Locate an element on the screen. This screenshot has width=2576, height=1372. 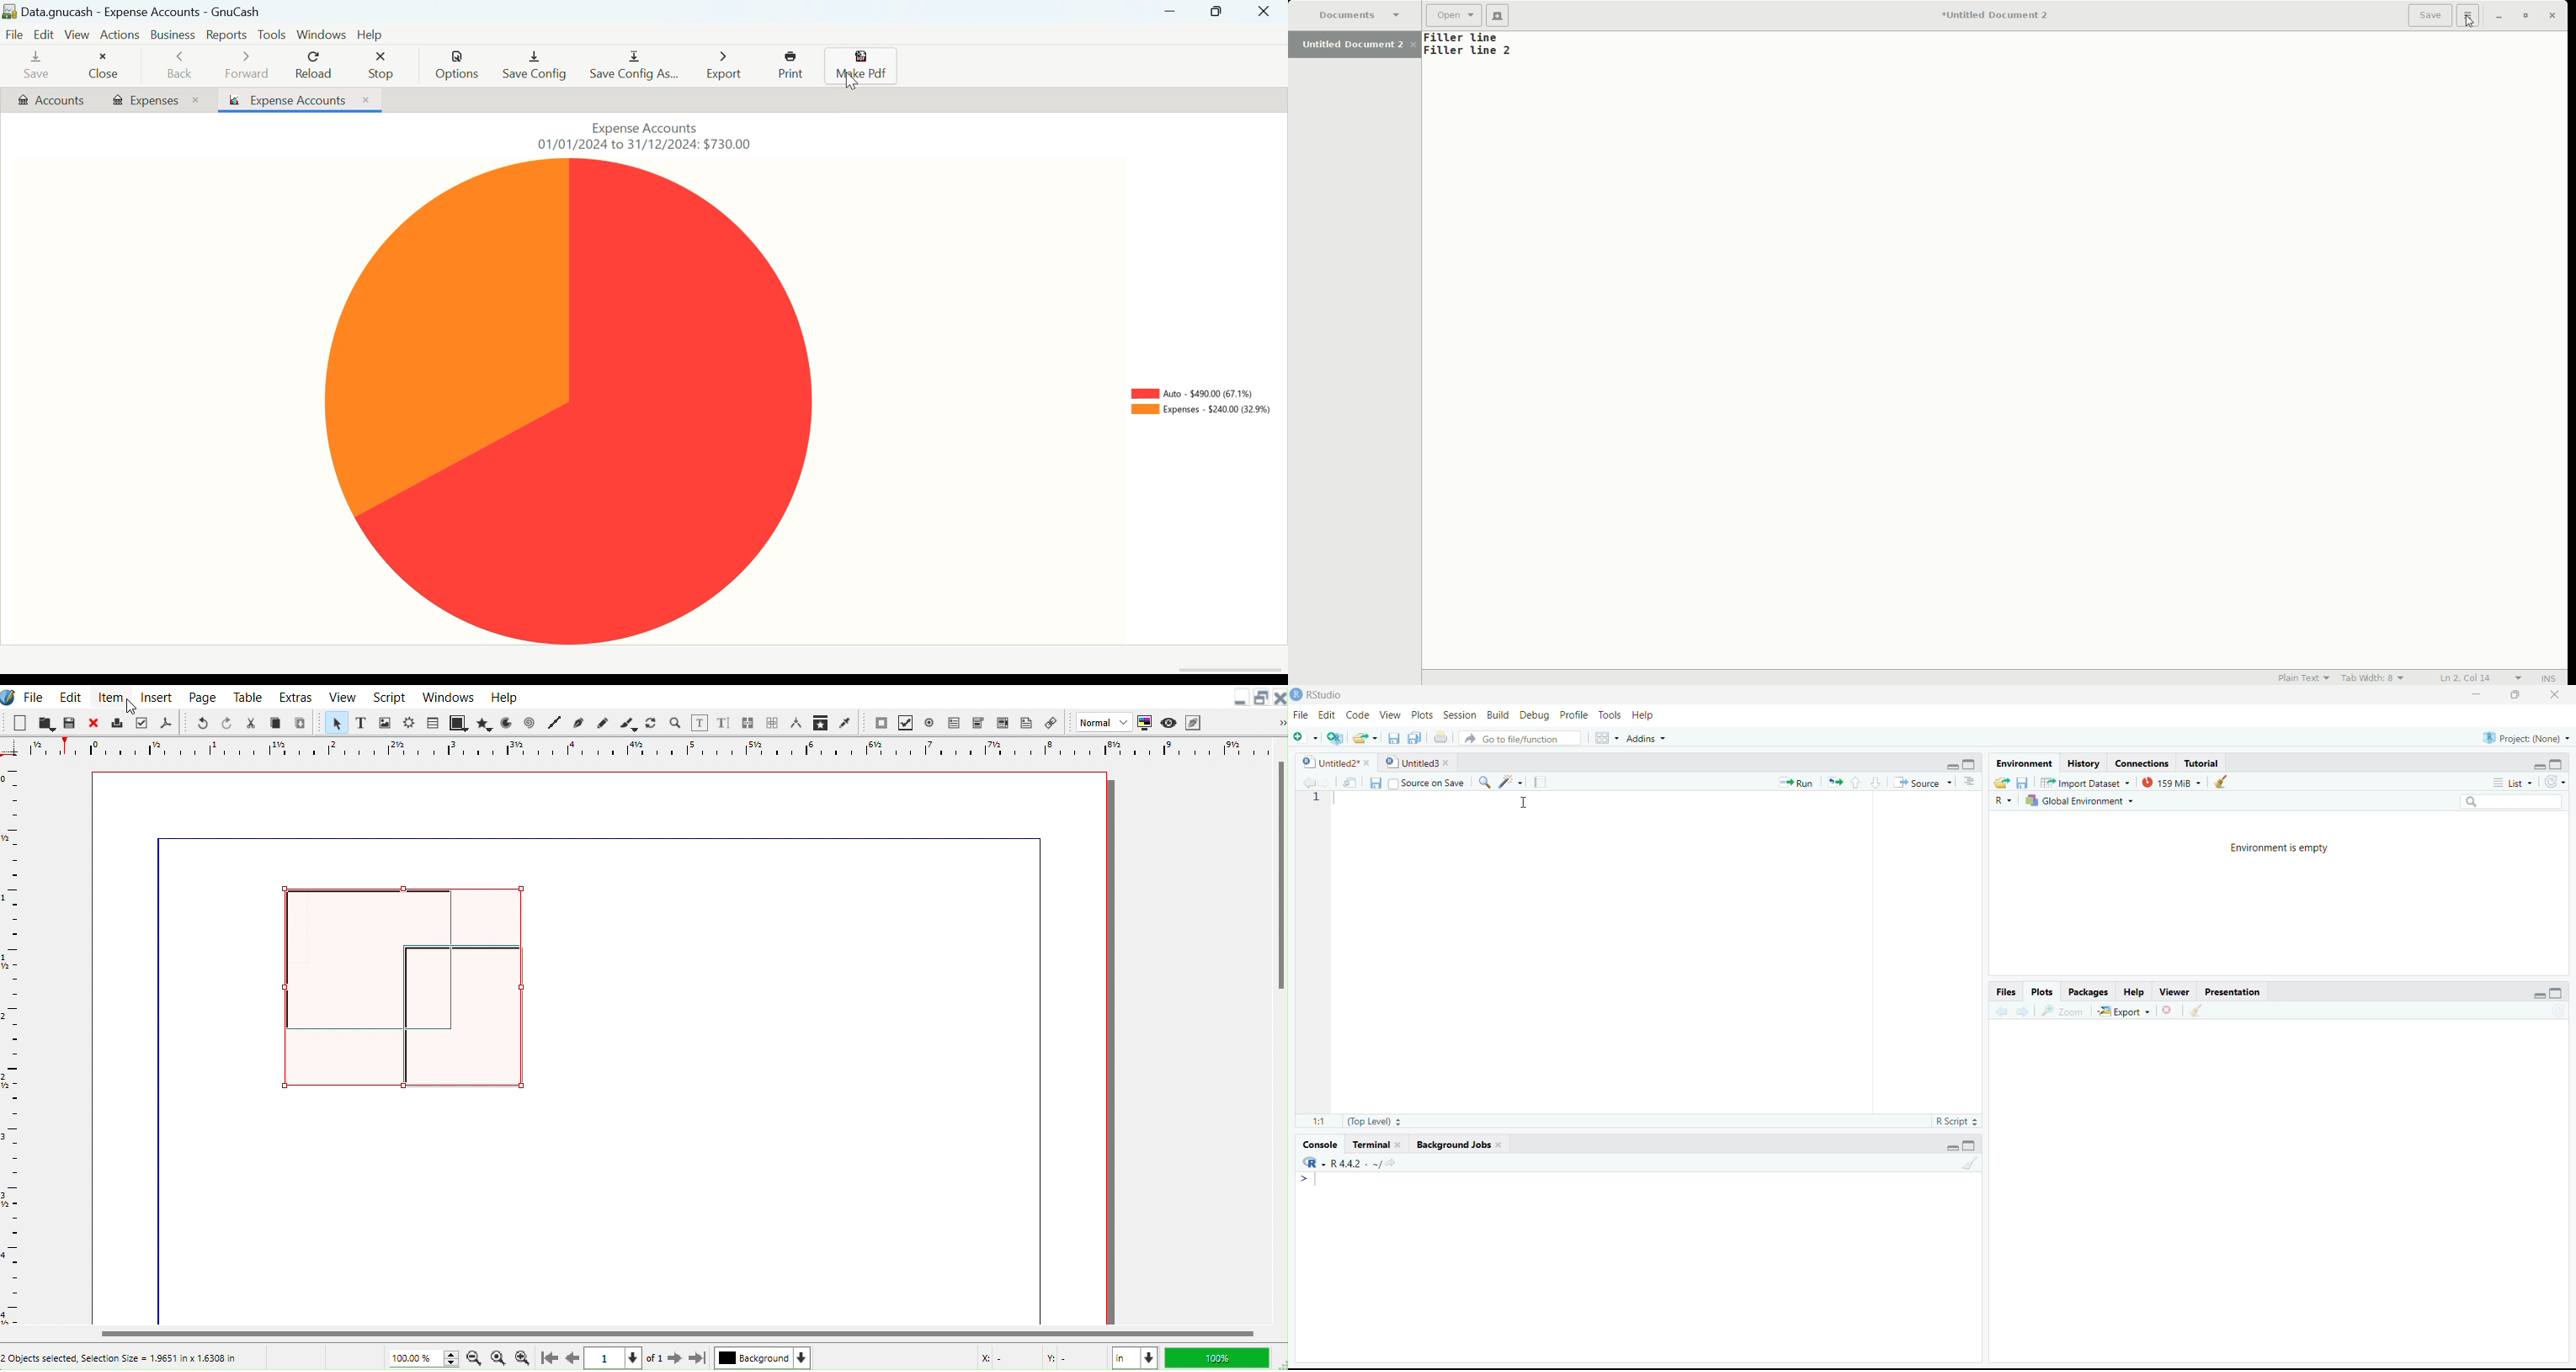
Help is located at coordinates (2134, 993).